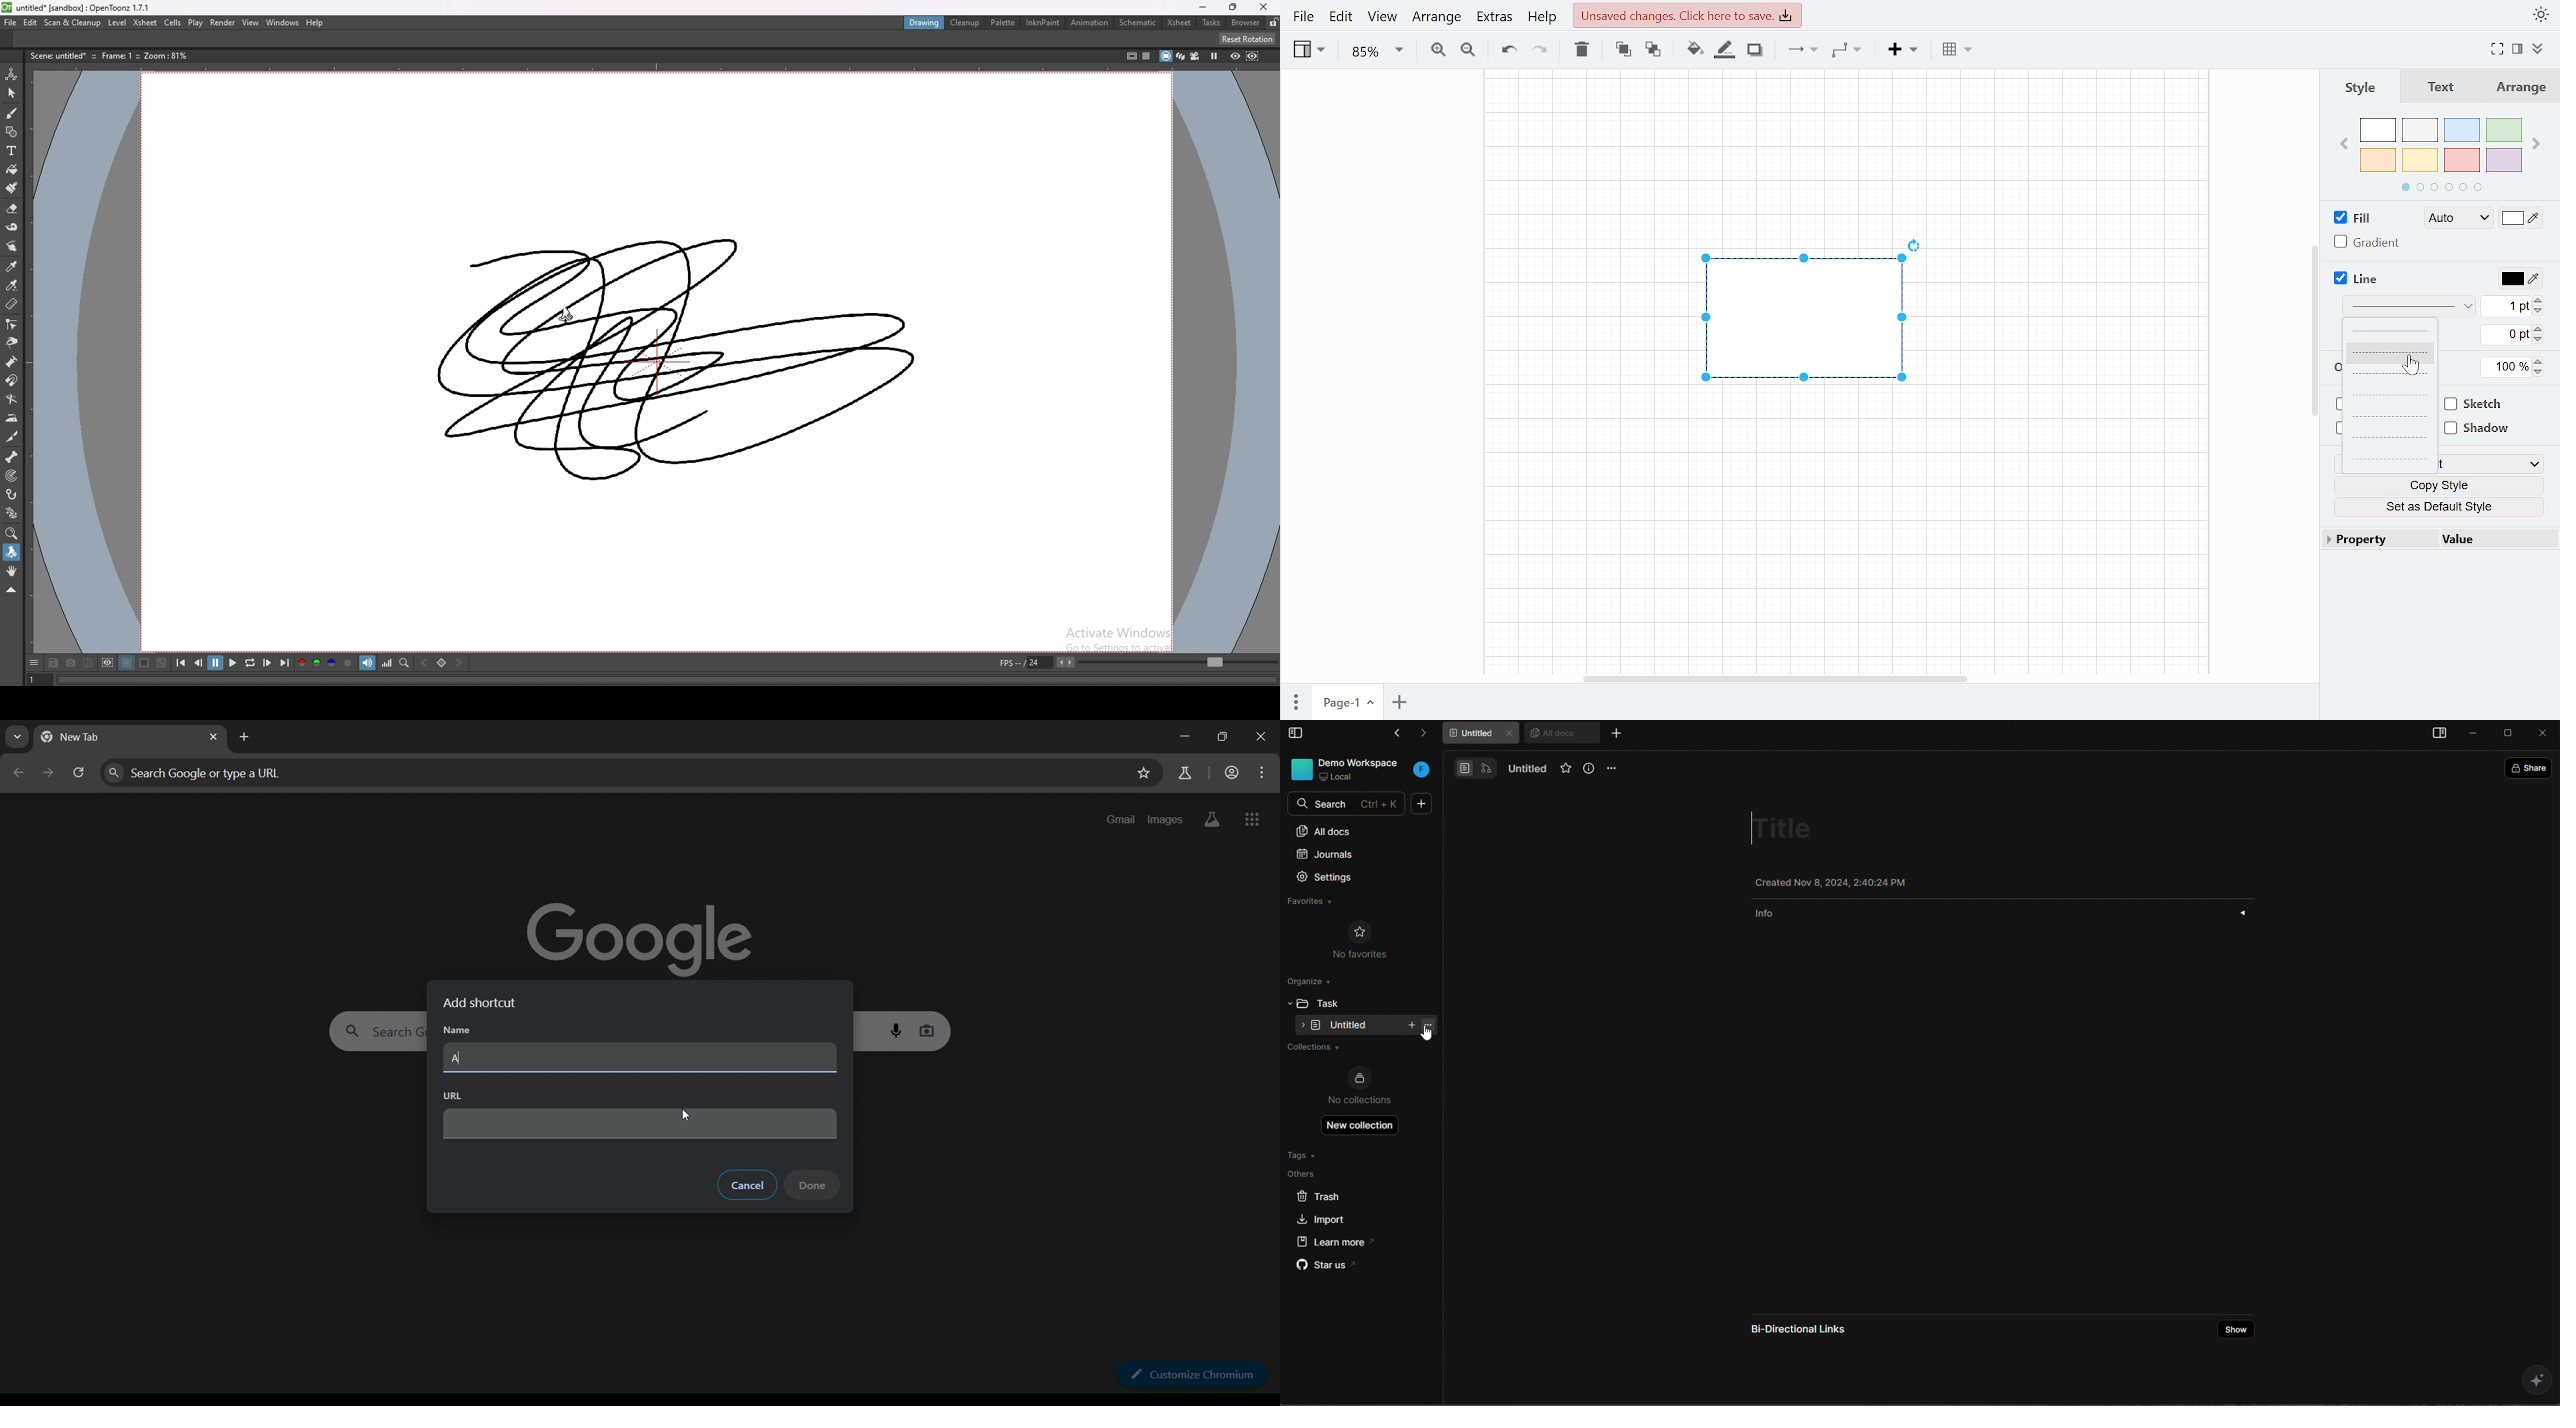  Describe the element at coordinates (2451, 218) in the screenshot. I see `Fill style` at that location.